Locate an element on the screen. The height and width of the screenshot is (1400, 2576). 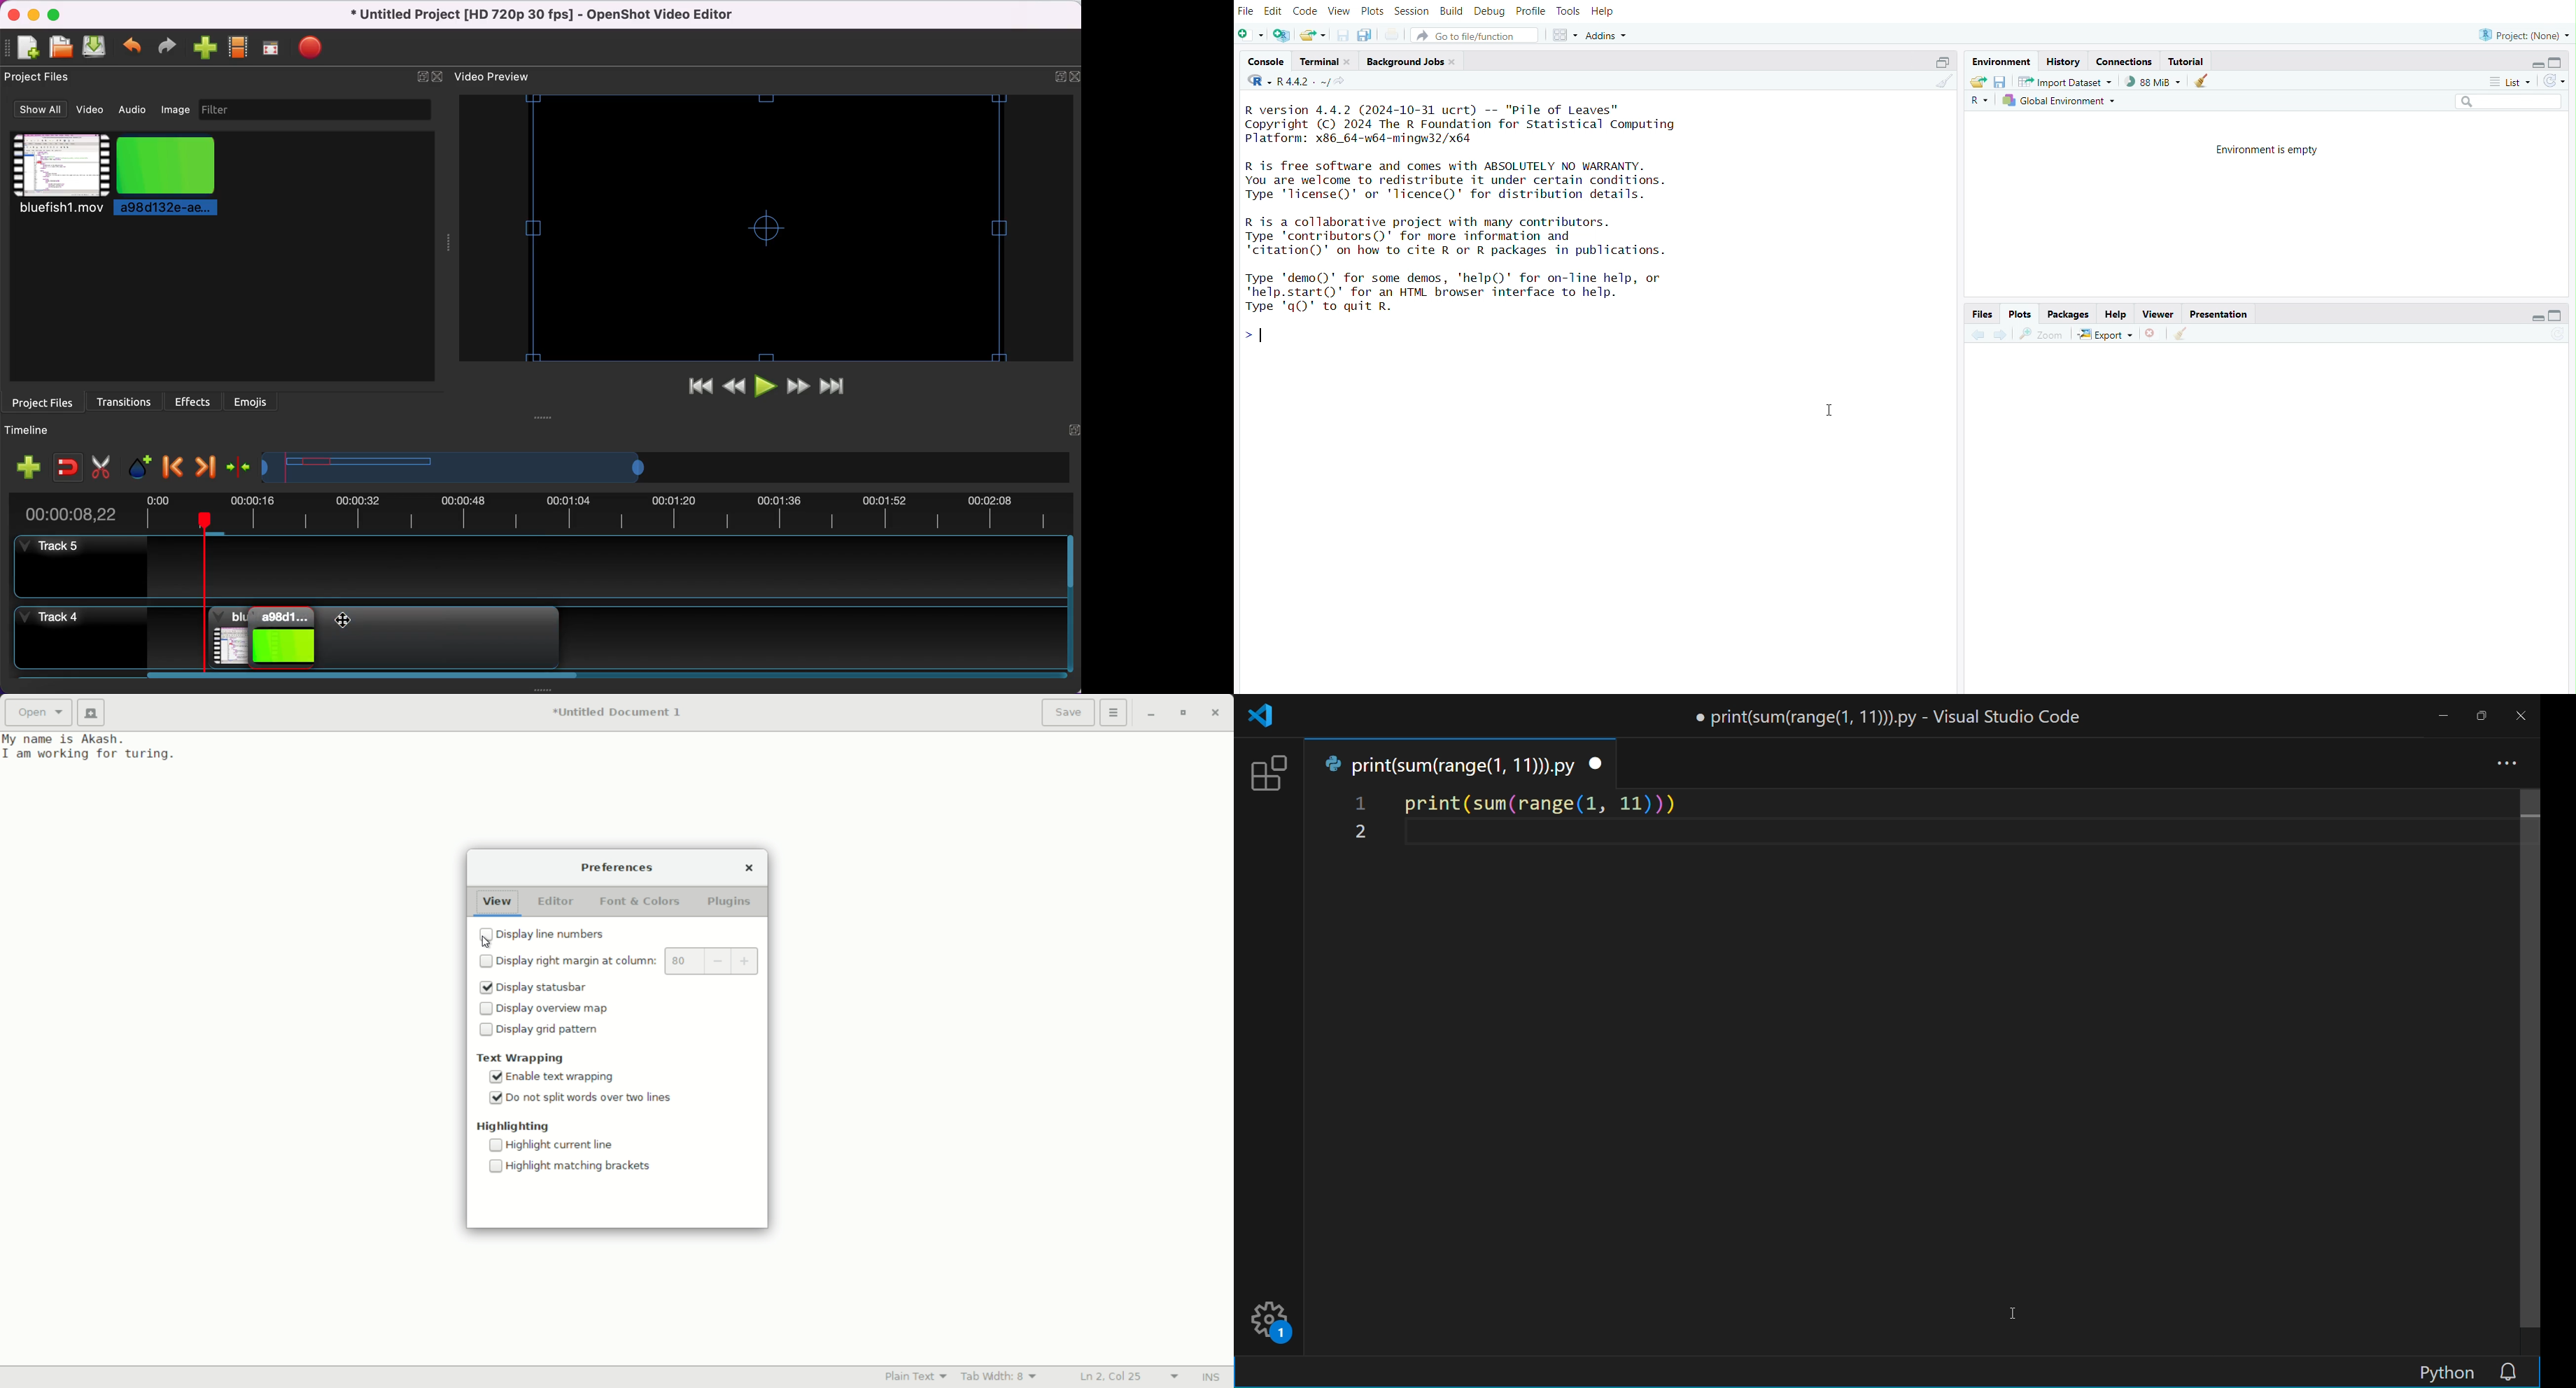
previous marker is located at coordinates (173, 465).